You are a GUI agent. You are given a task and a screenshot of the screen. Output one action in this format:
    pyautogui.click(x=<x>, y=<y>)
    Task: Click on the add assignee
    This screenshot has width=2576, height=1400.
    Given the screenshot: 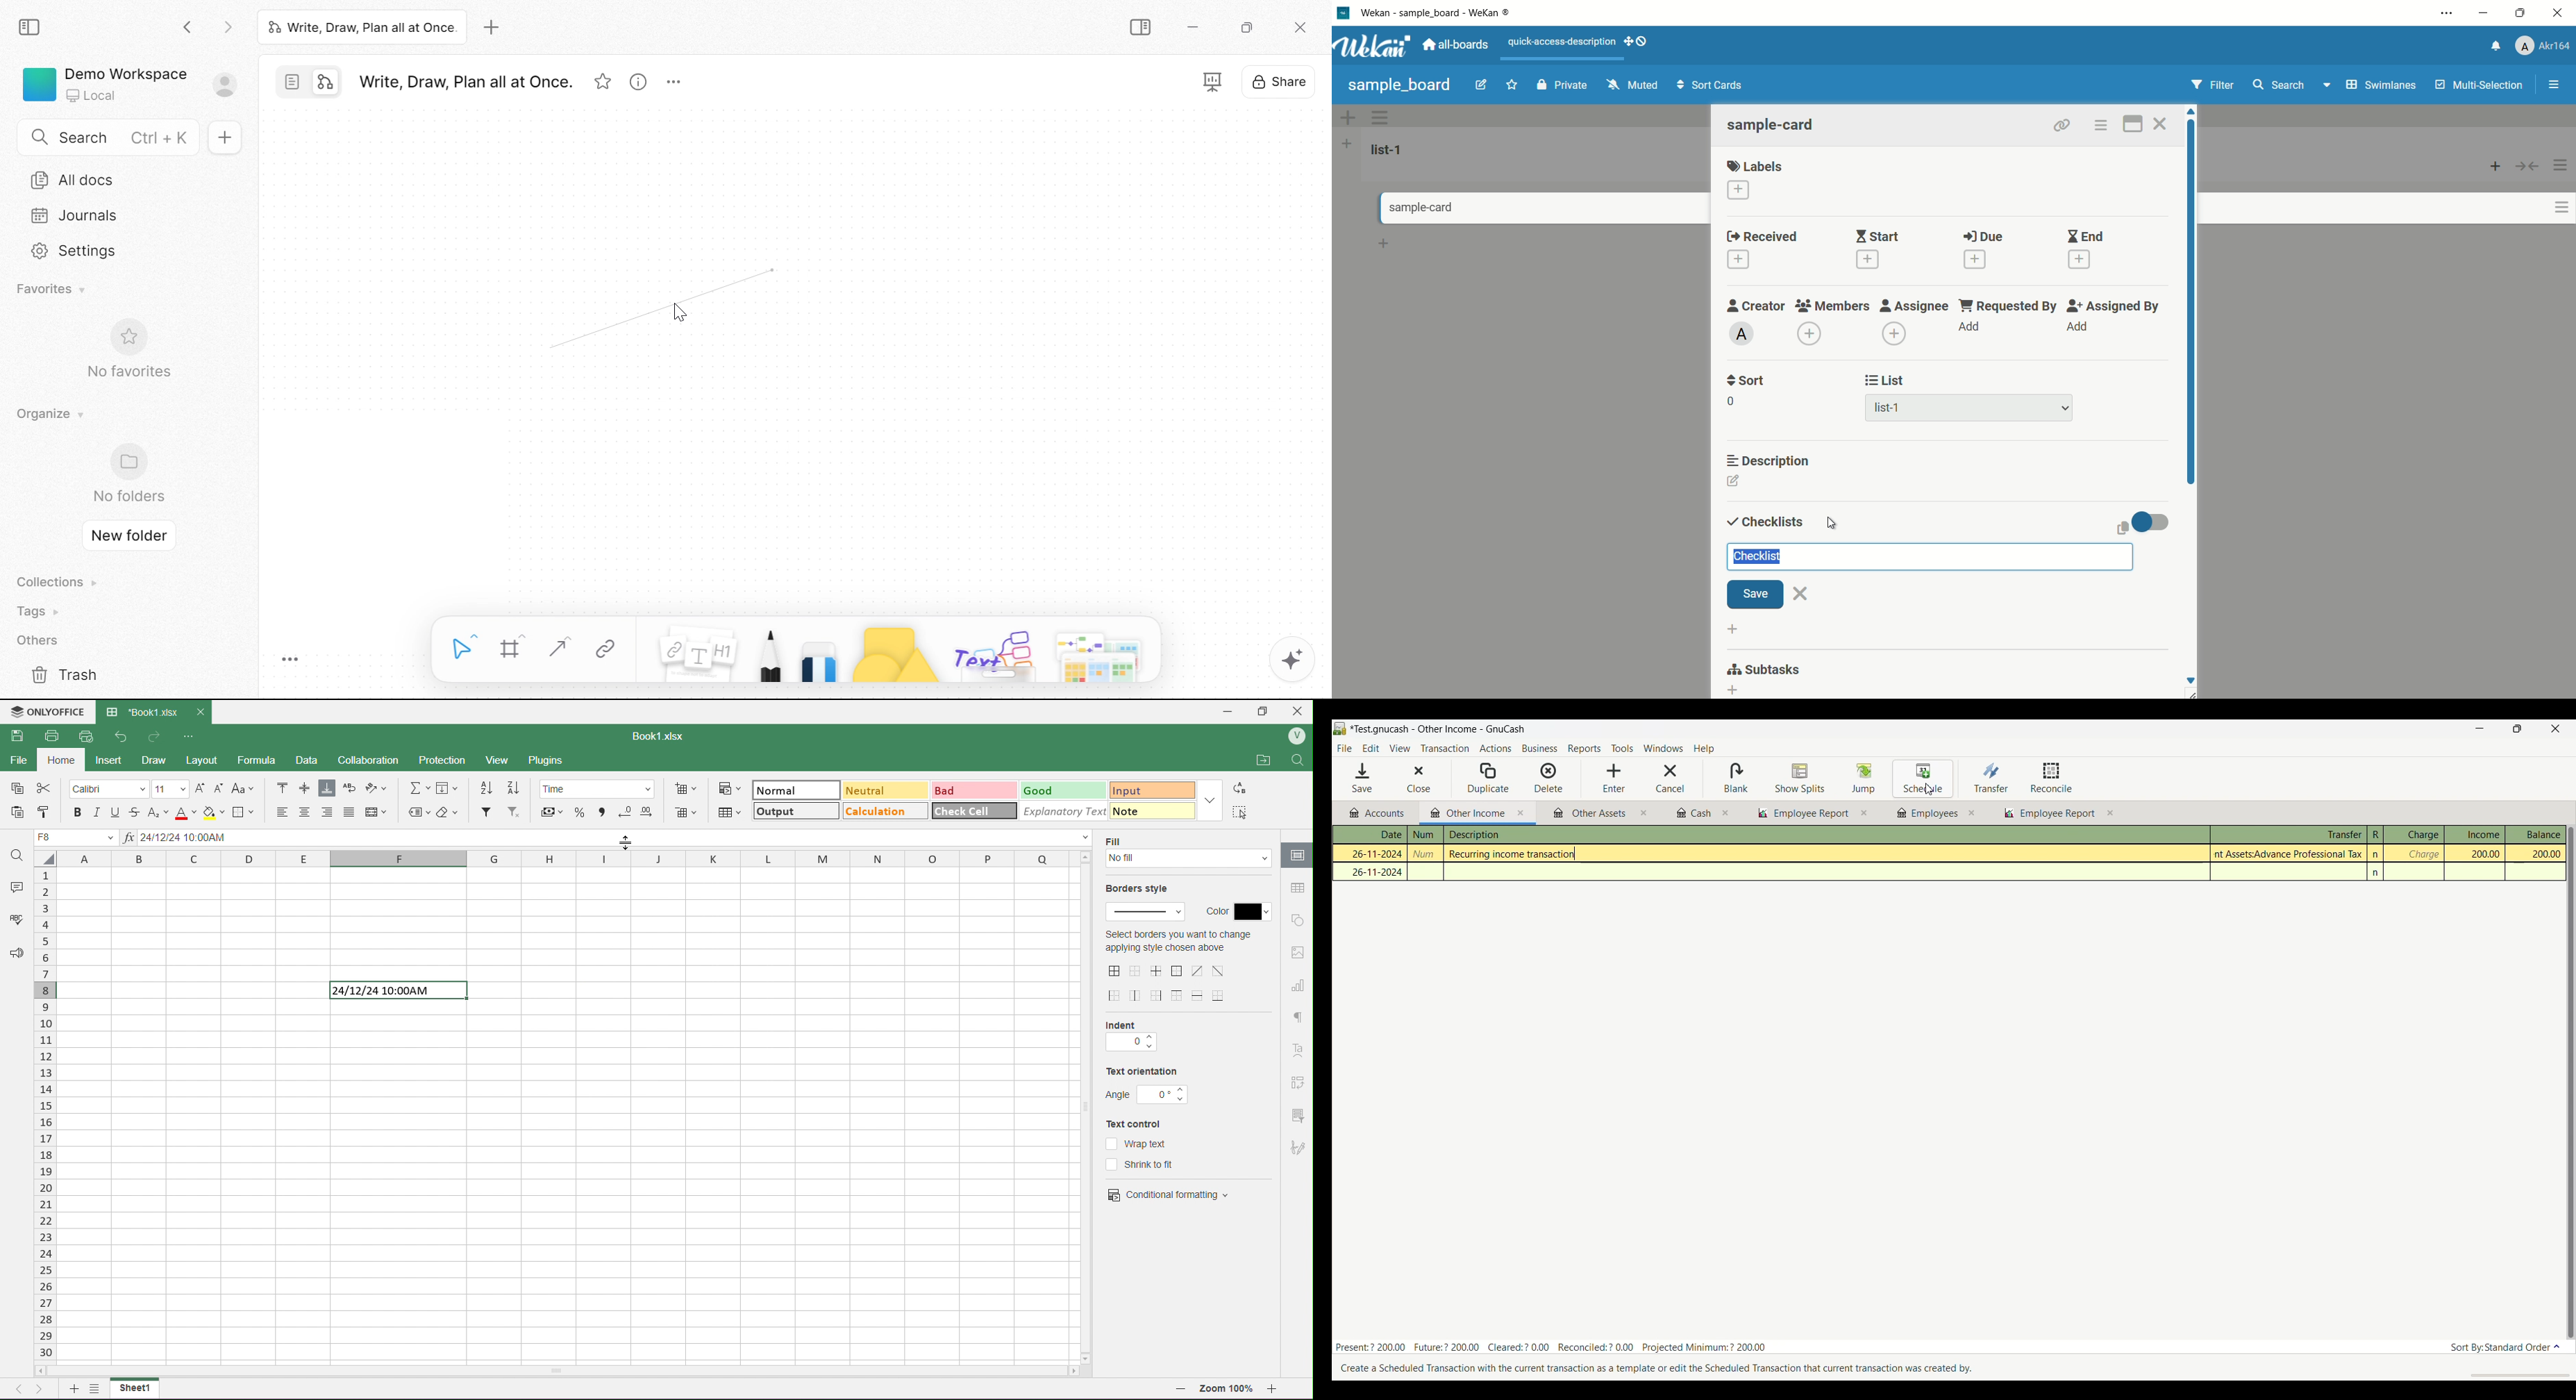 What is the action you would take?
    pyautogui.click(x=1895, y=334)
    